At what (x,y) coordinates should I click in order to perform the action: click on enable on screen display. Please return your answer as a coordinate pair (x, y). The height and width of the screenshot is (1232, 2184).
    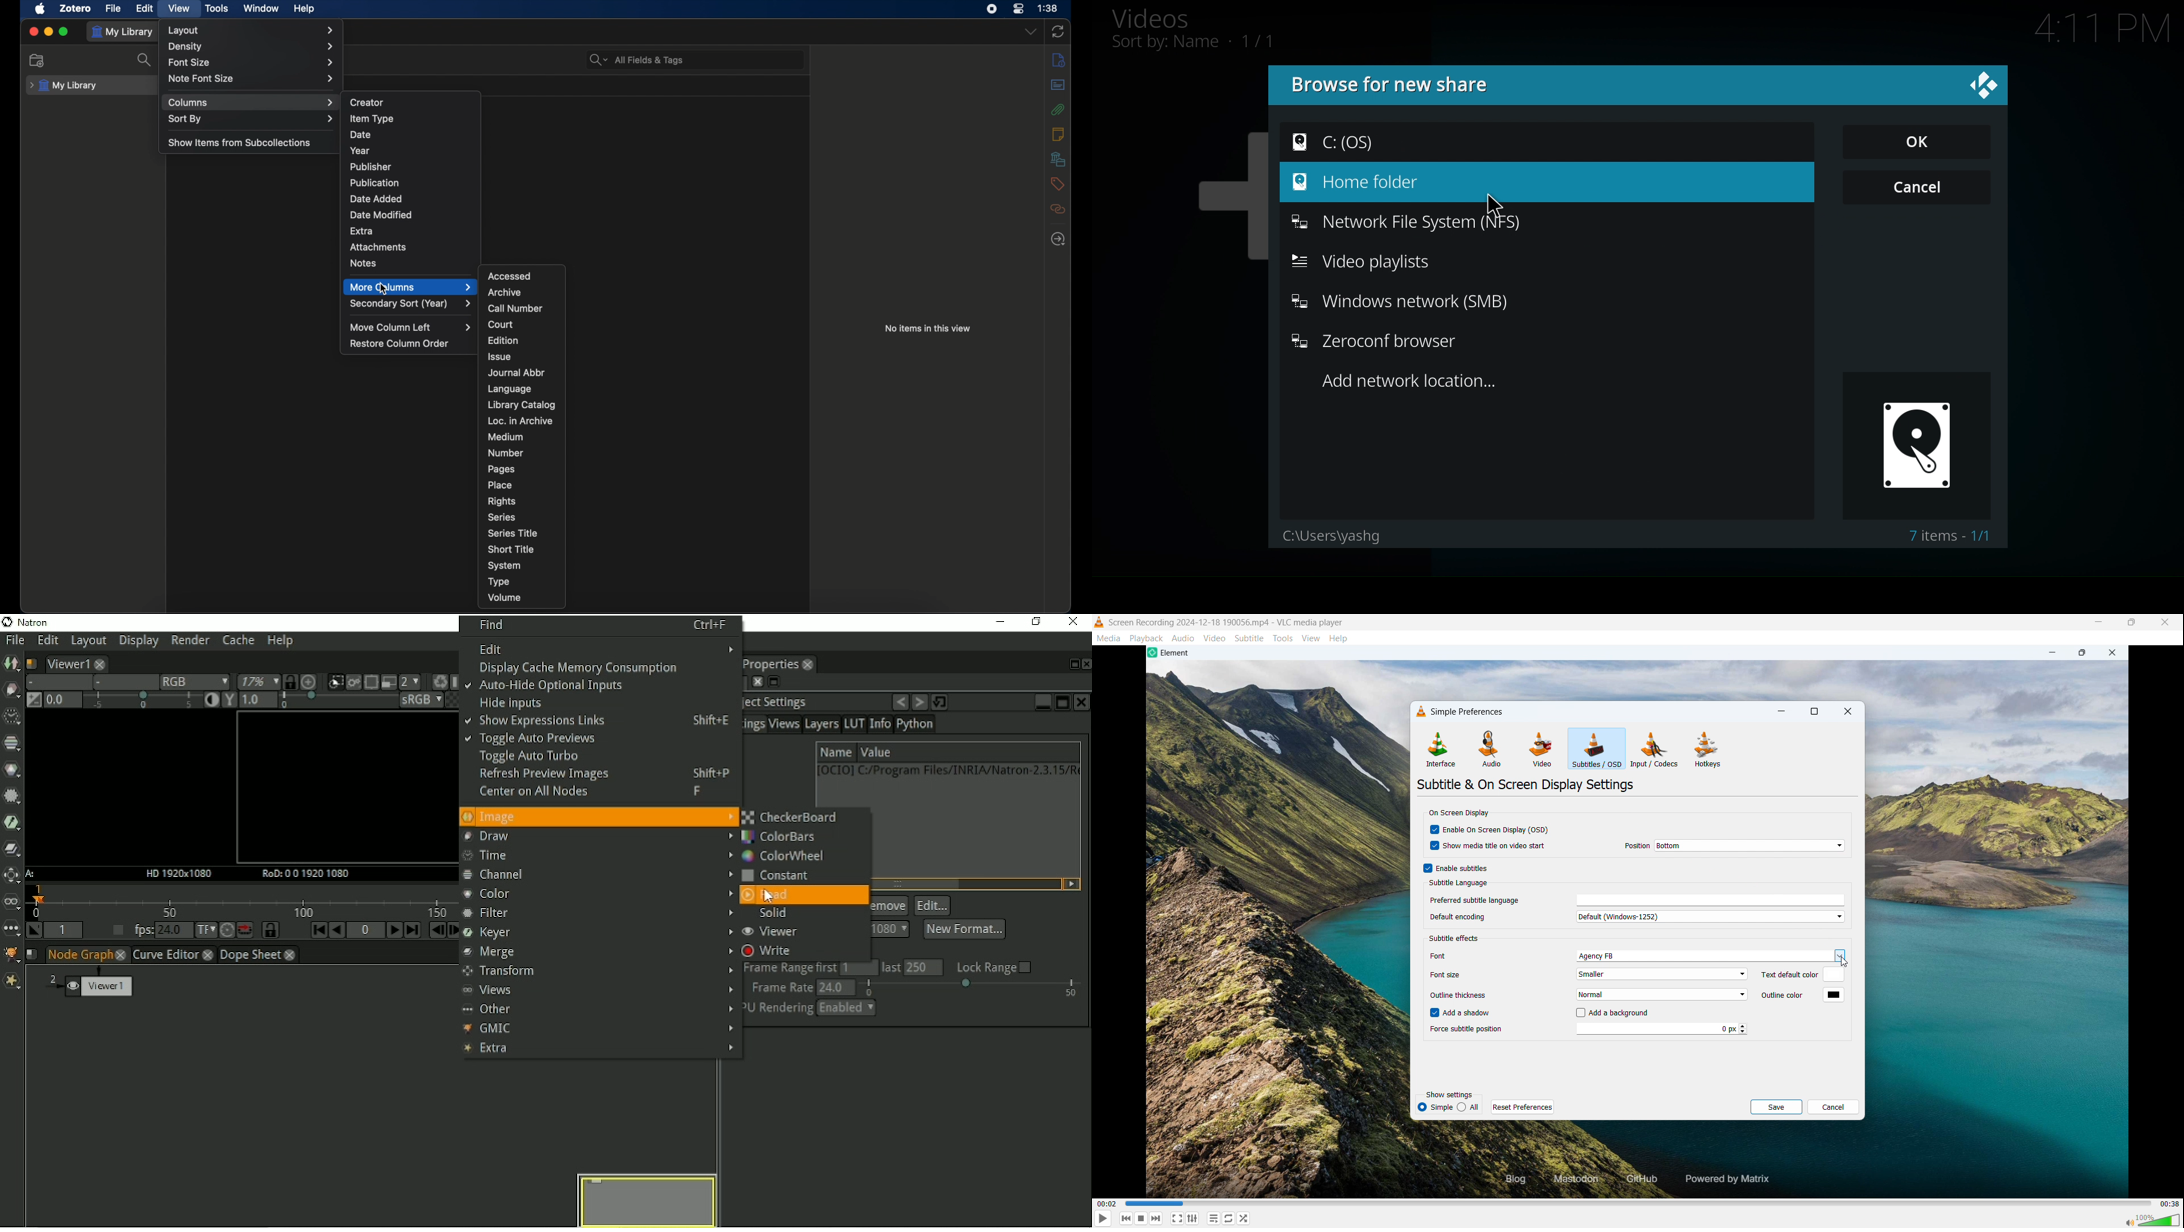
    Looking at the image, I should click on (1490, 829).